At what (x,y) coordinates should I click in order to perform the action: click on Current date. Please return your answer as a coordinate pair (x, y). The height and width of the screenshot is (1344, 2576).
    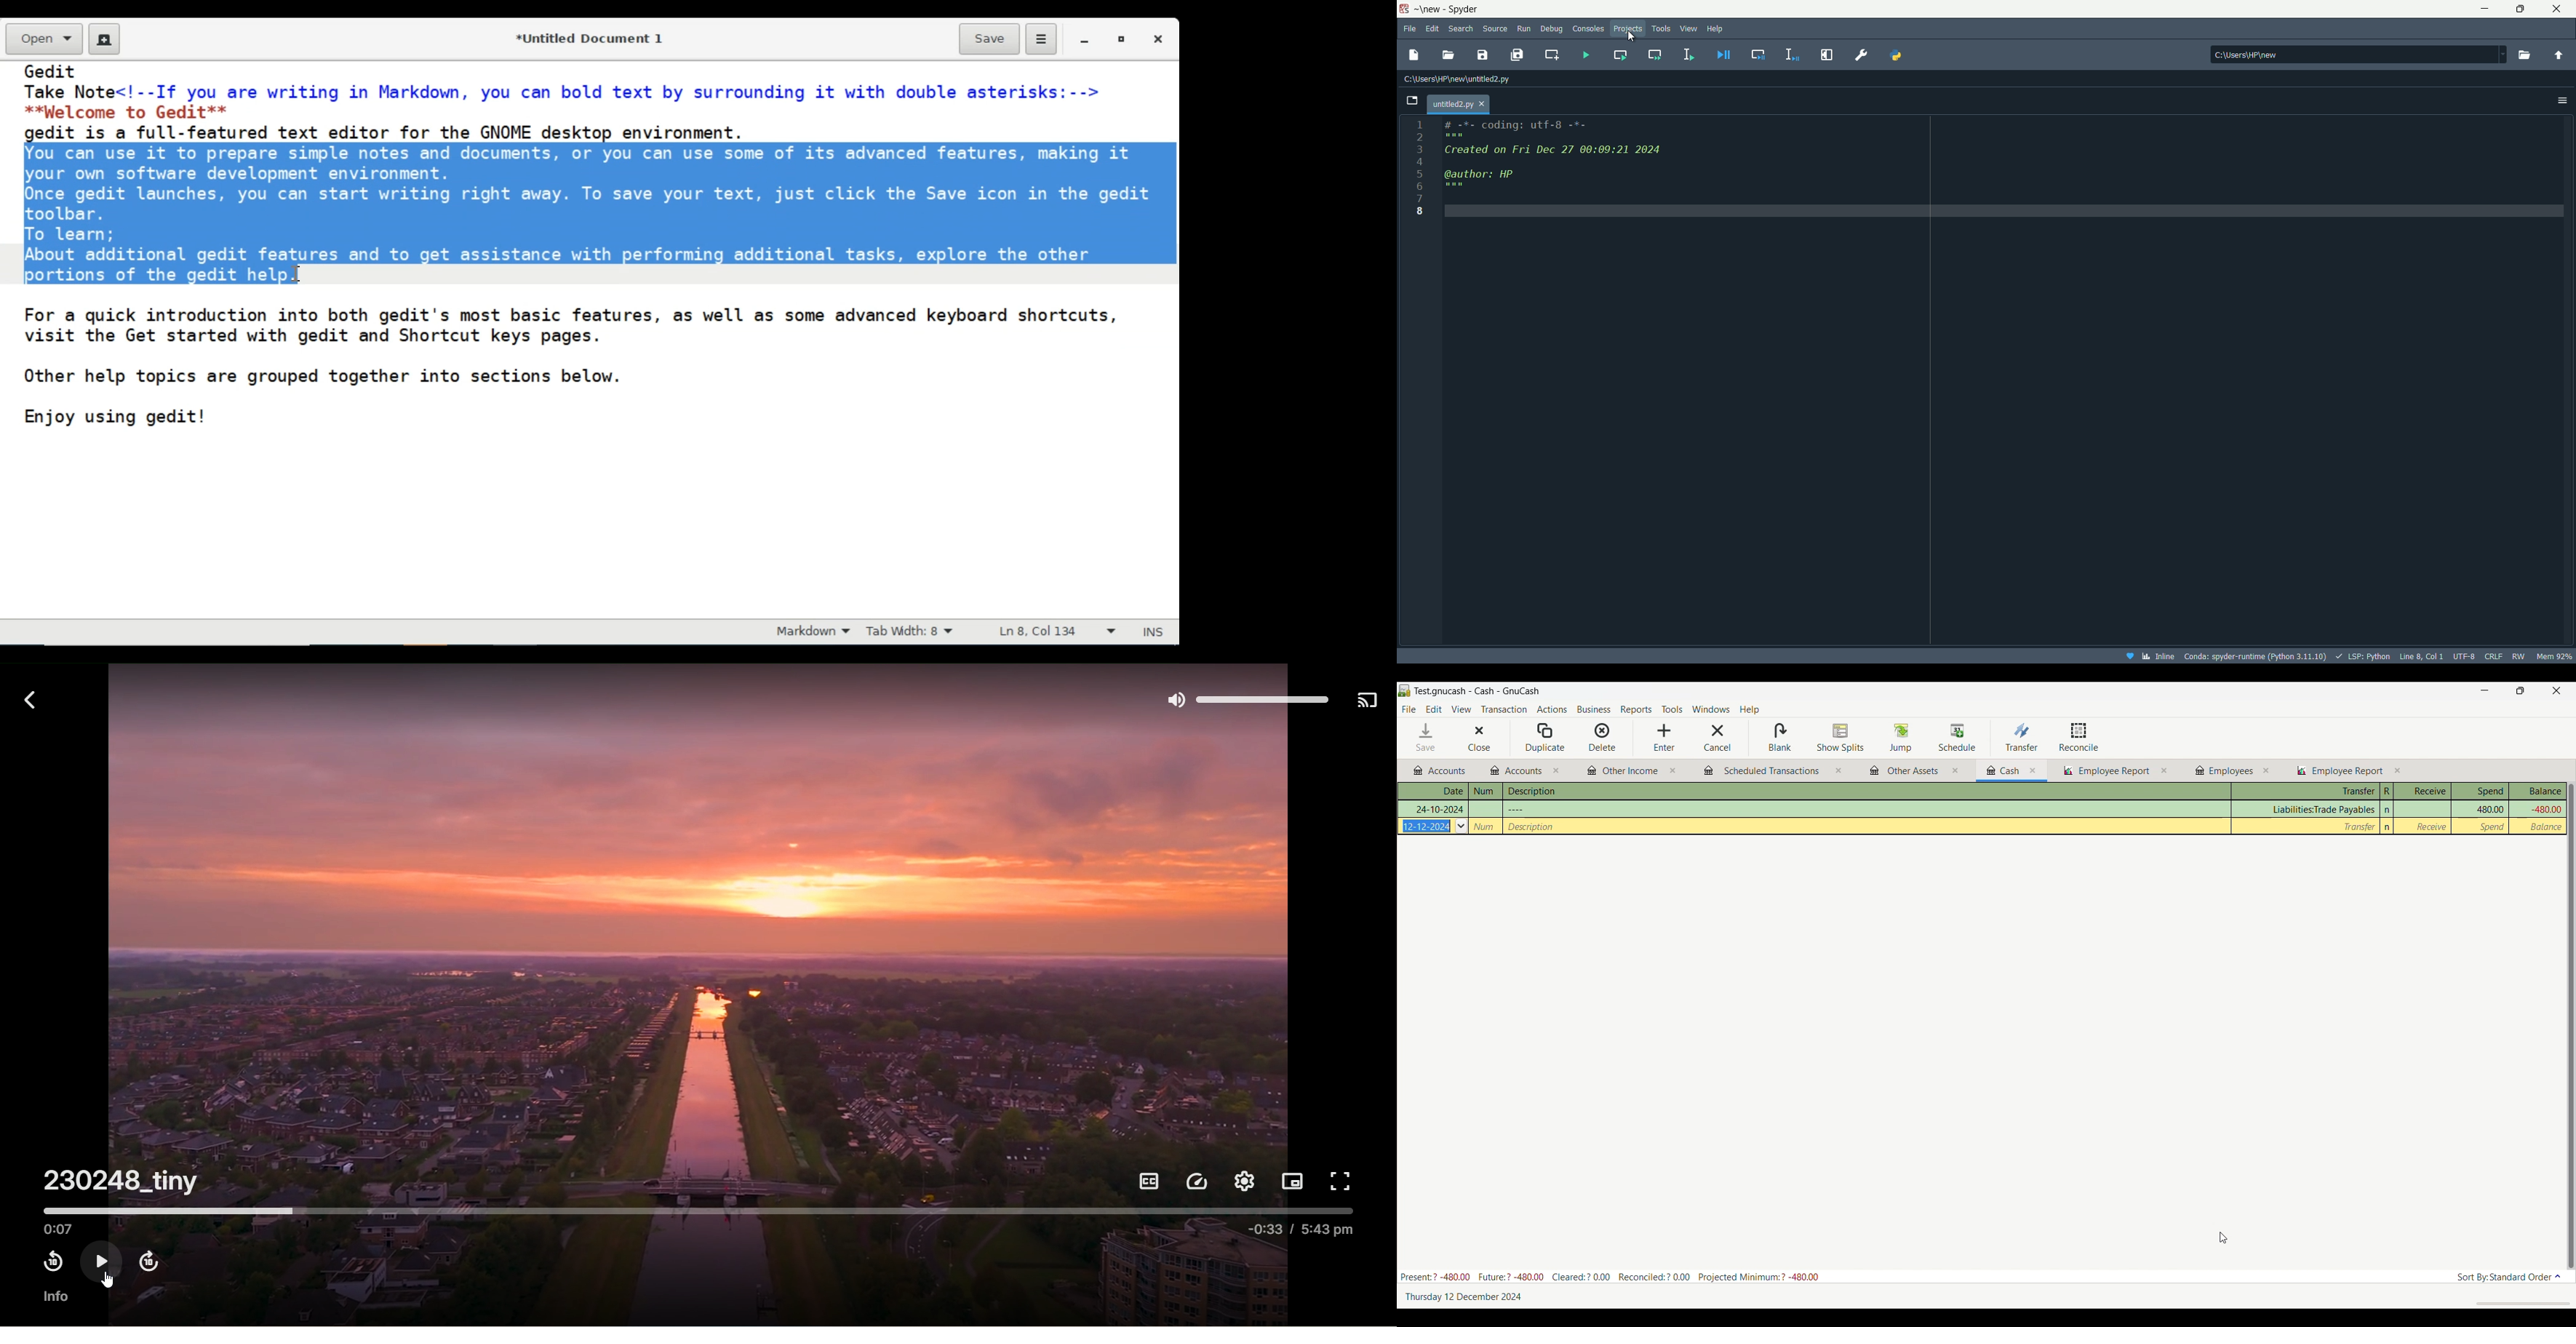
    Looking at the image, I should click on (1463, 1296).